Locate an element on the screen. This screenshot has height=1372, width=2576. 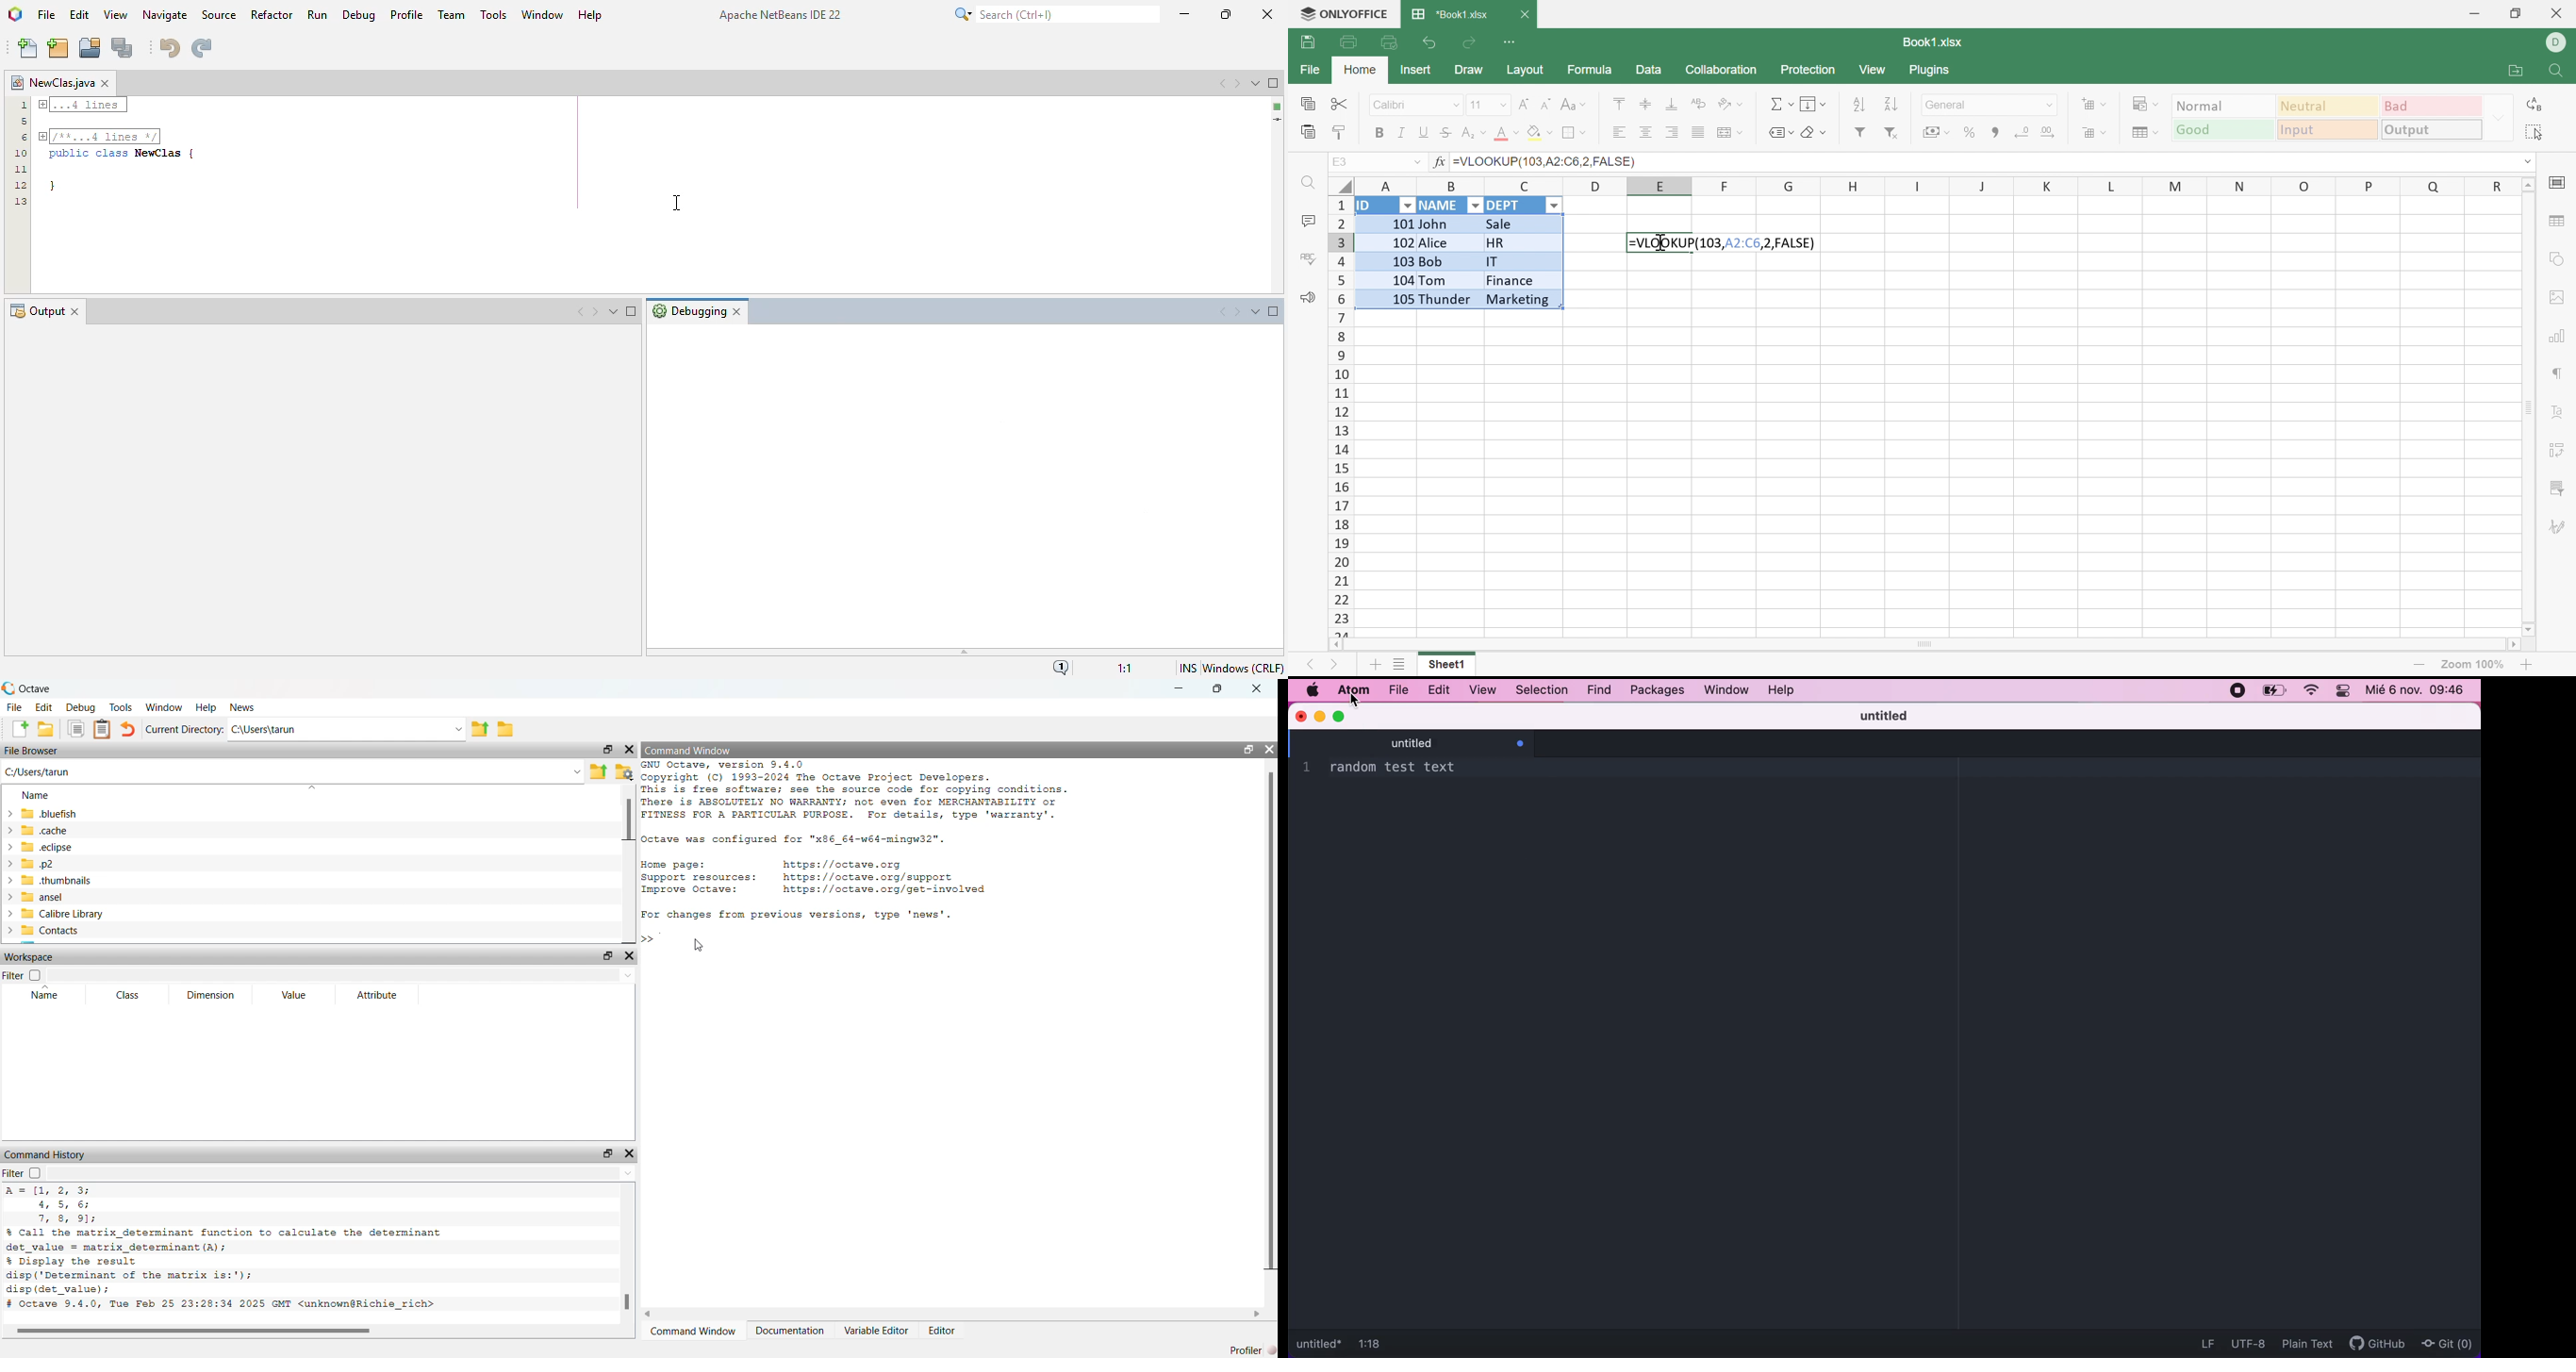
Scroll Up is located at coordinates (2530, 185).